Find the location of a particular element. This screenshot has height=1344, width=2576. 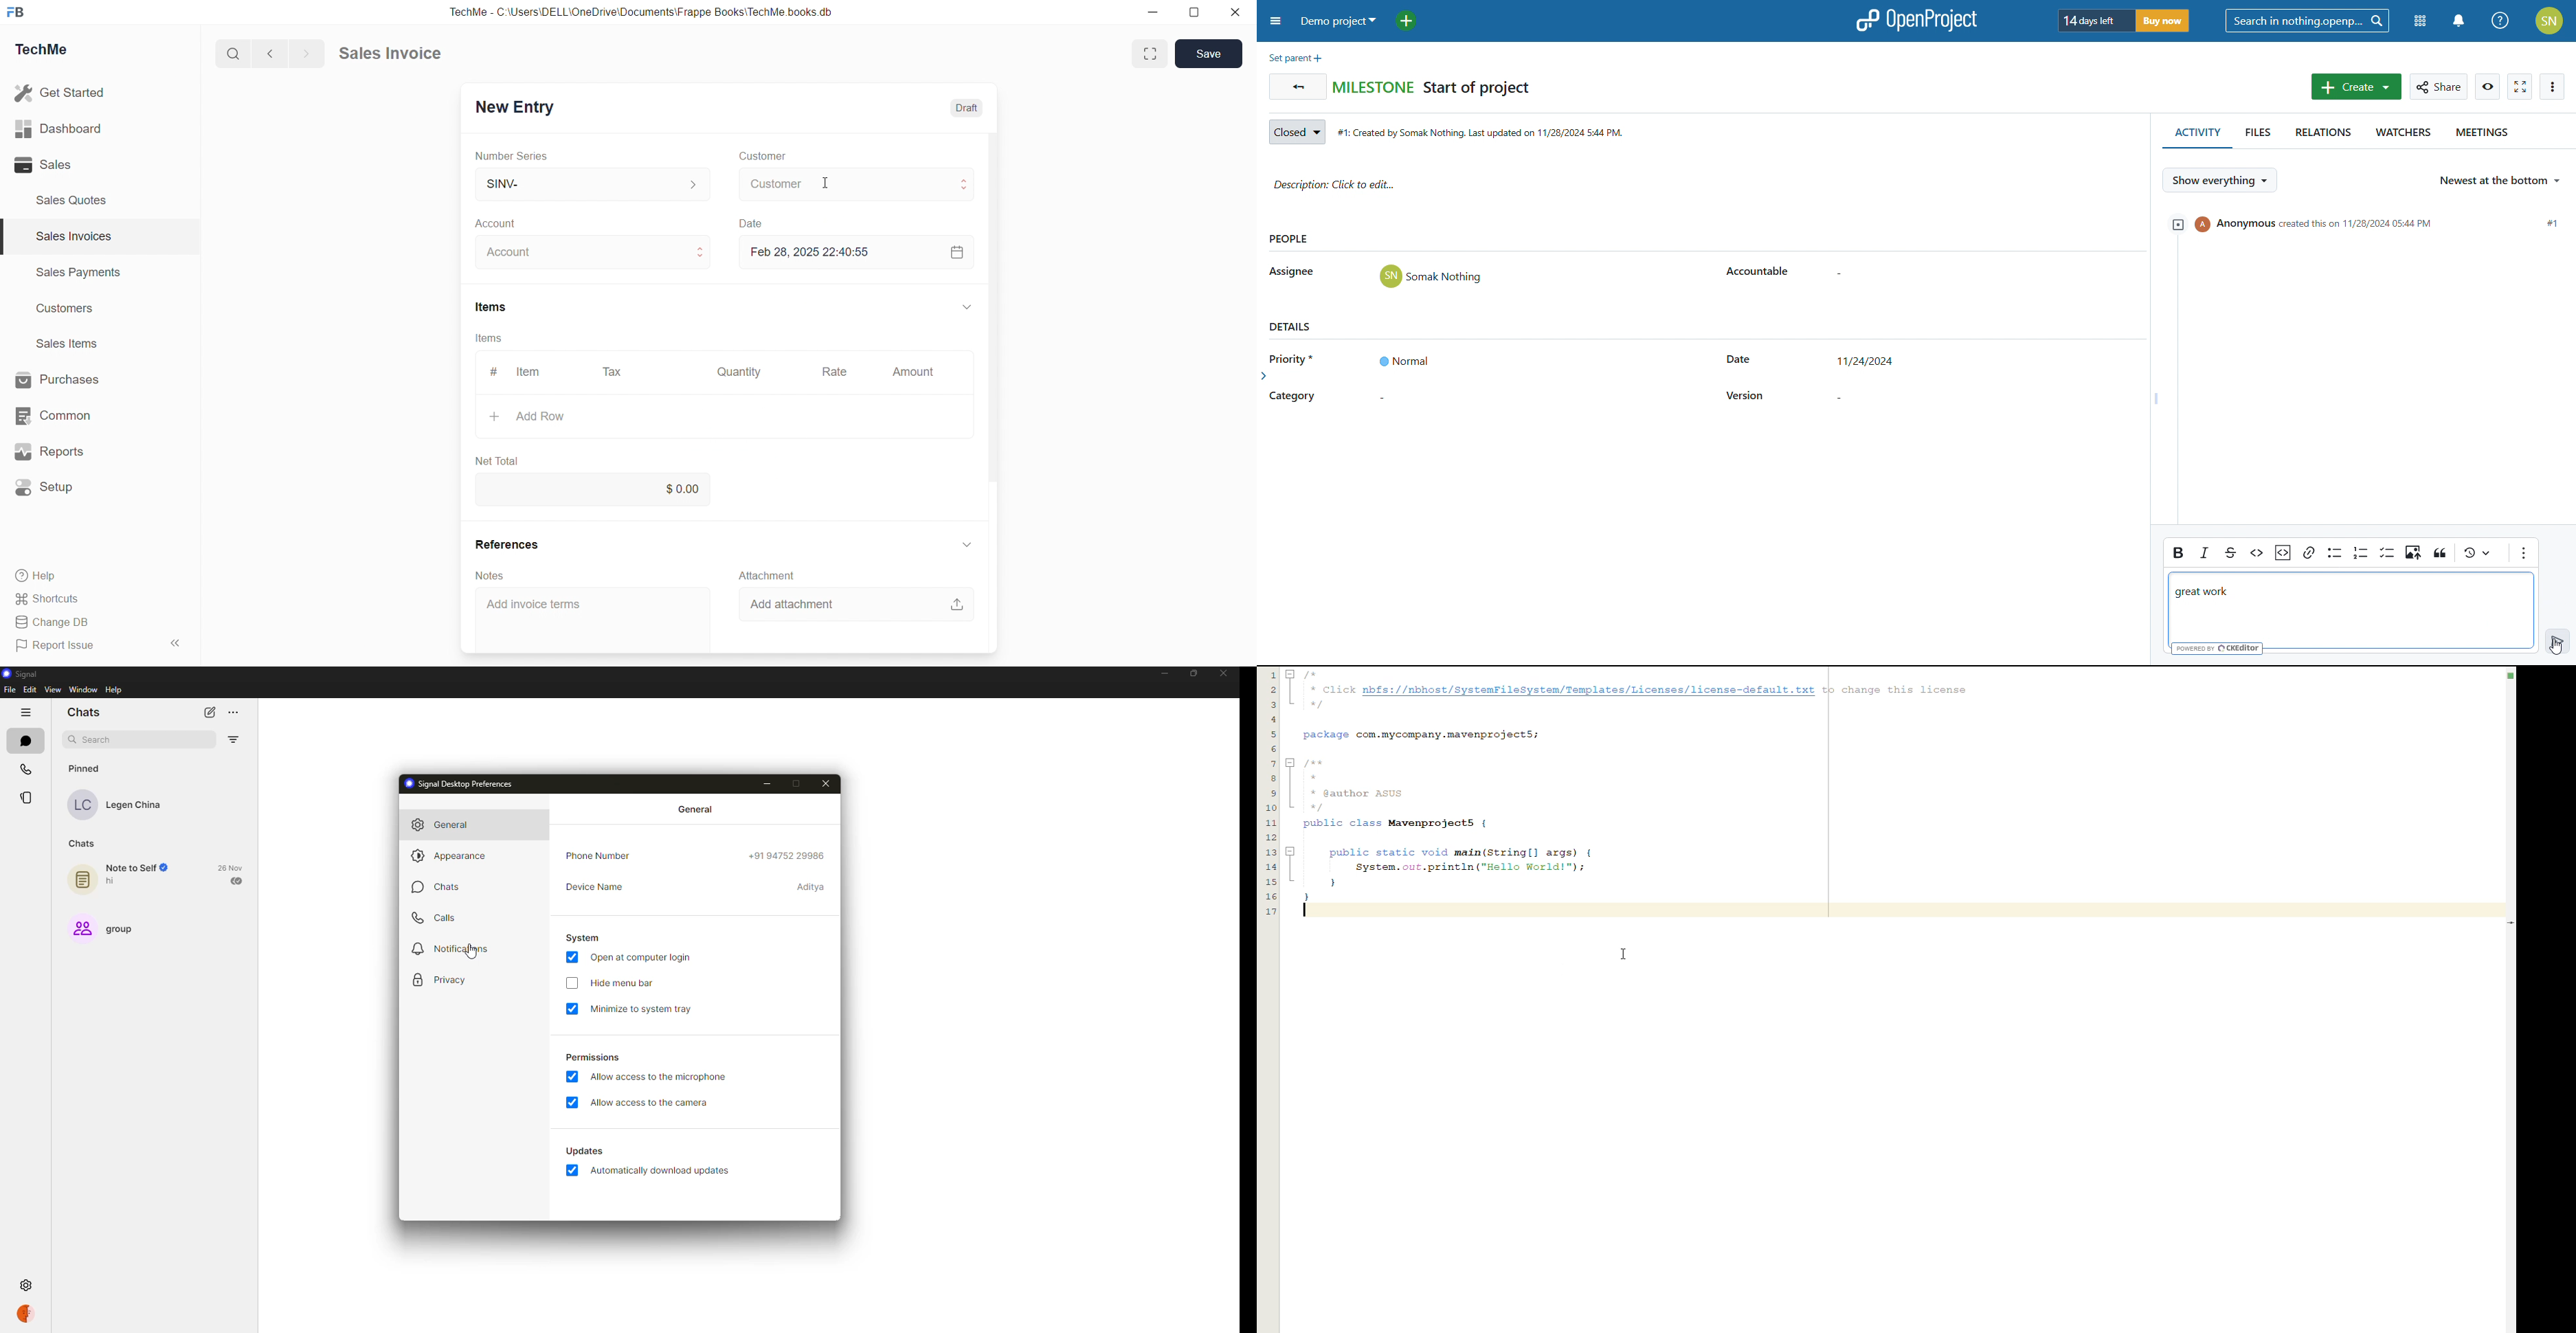

select sorting is located at coordinates (2500, 181).